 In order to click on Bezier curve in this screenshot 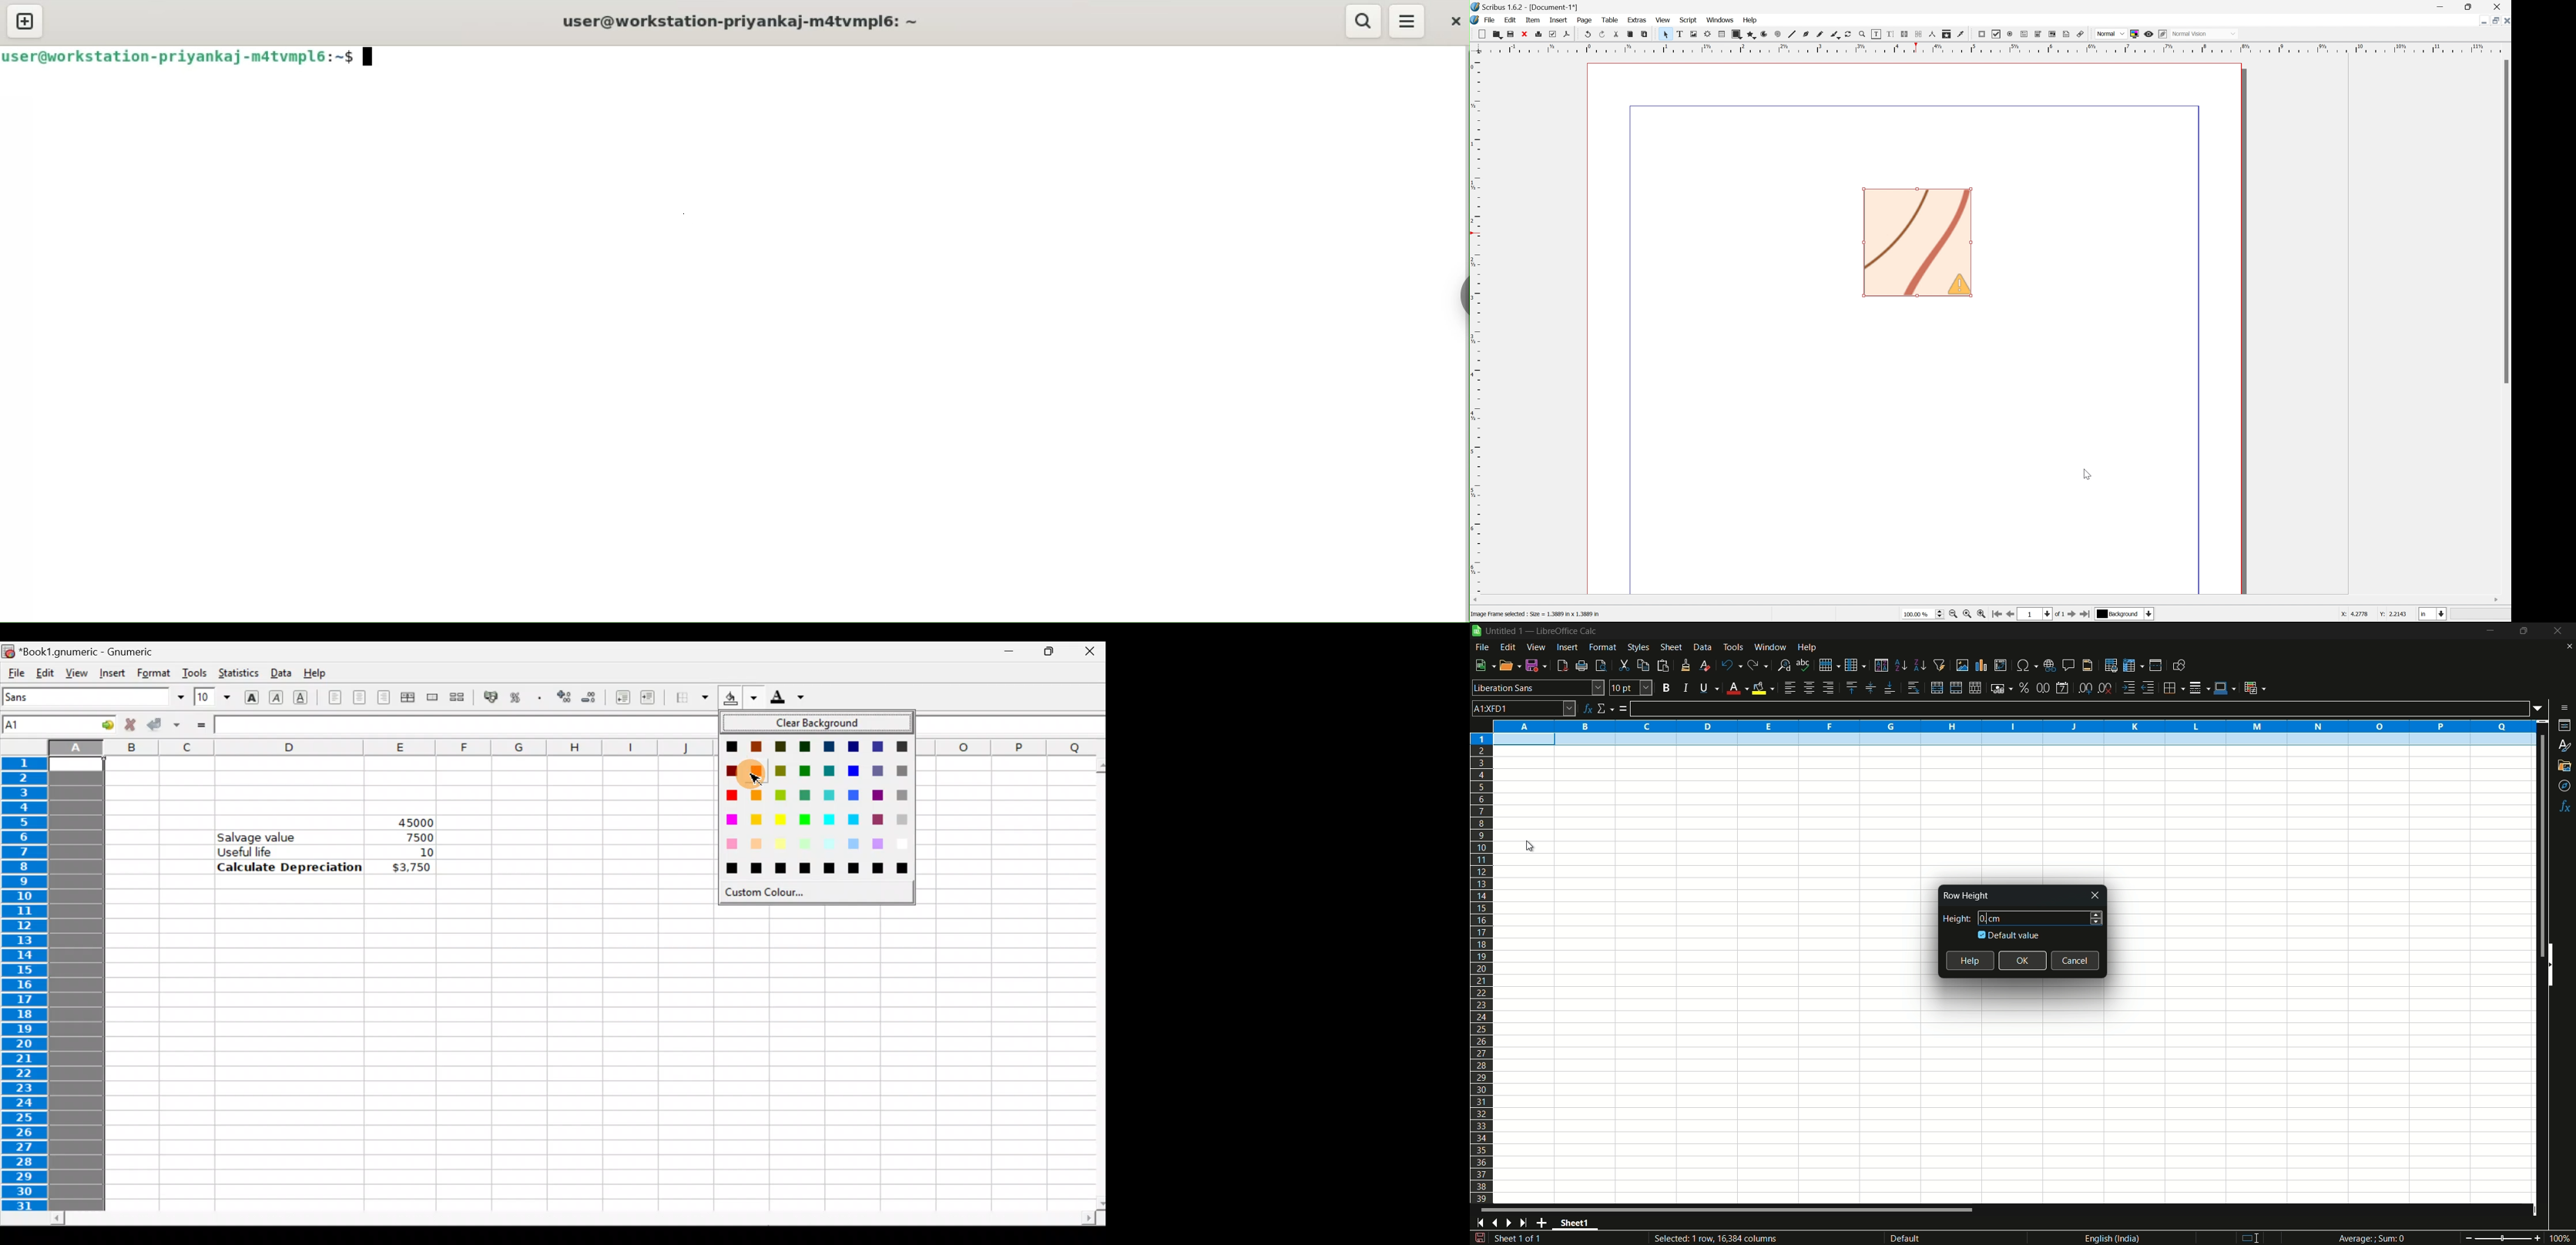, I will do `click(1808, 33)`.